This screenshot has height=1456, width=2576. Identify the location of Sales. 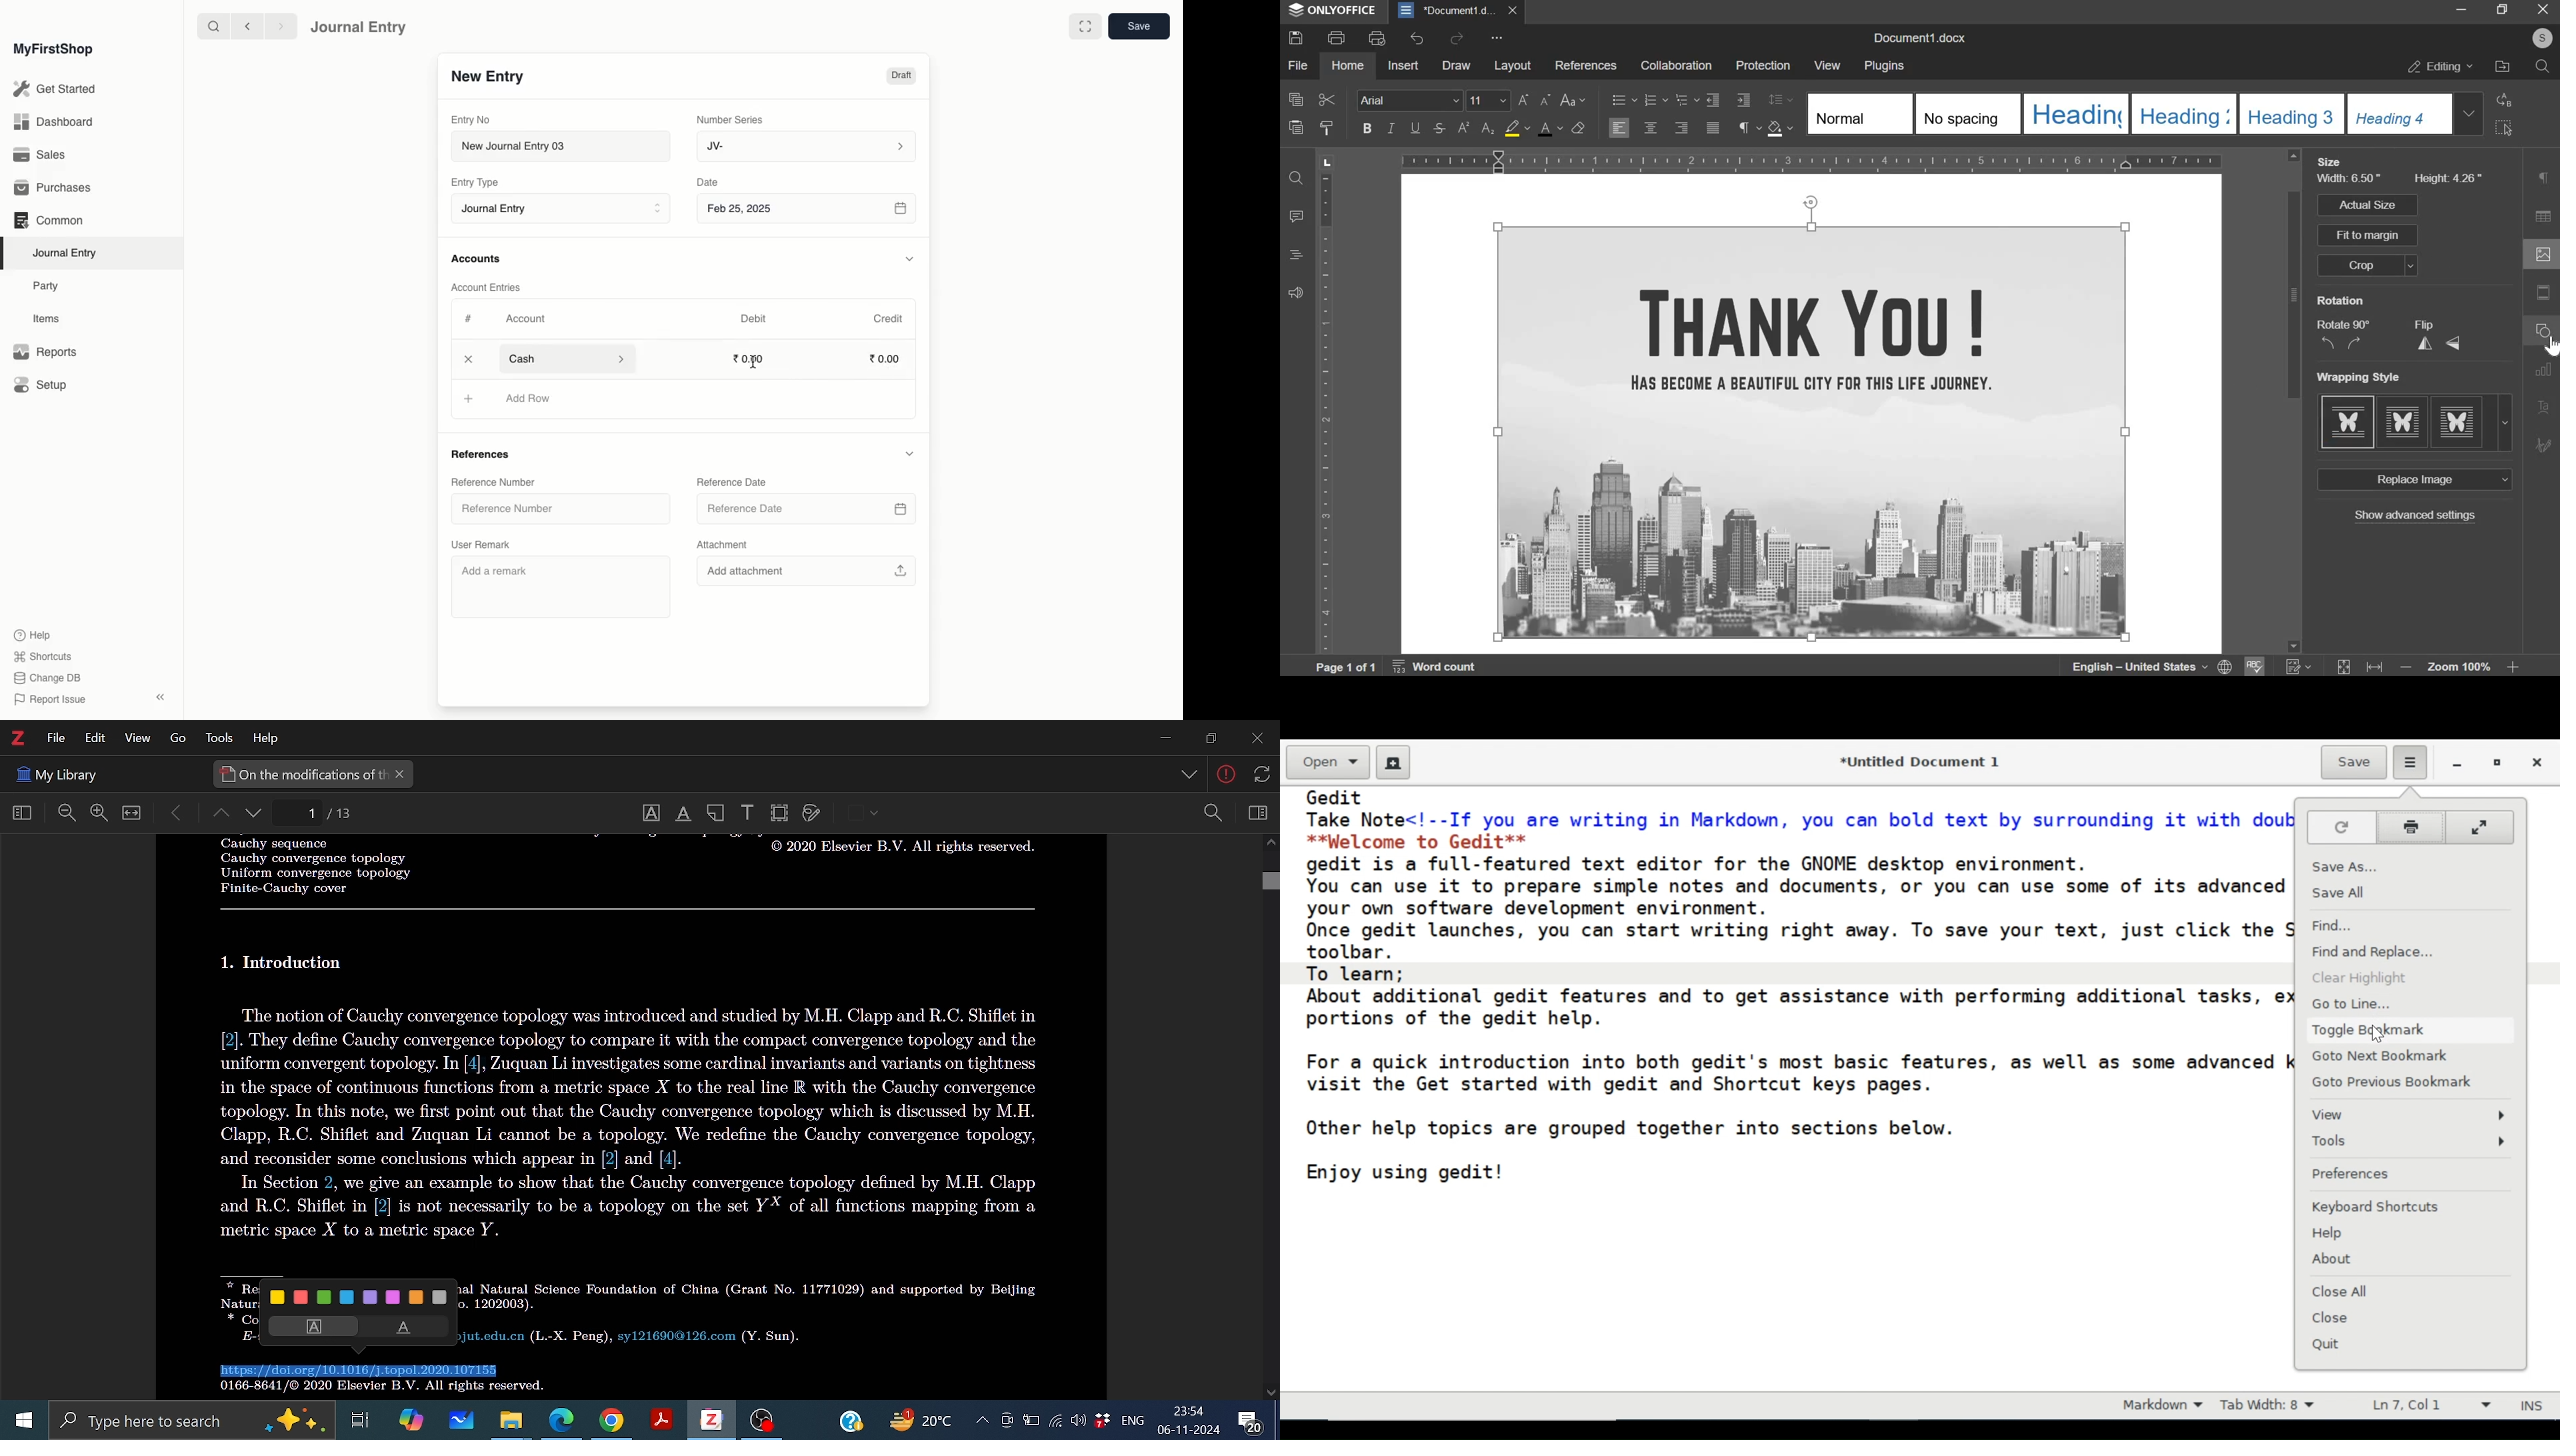
(40, 156).